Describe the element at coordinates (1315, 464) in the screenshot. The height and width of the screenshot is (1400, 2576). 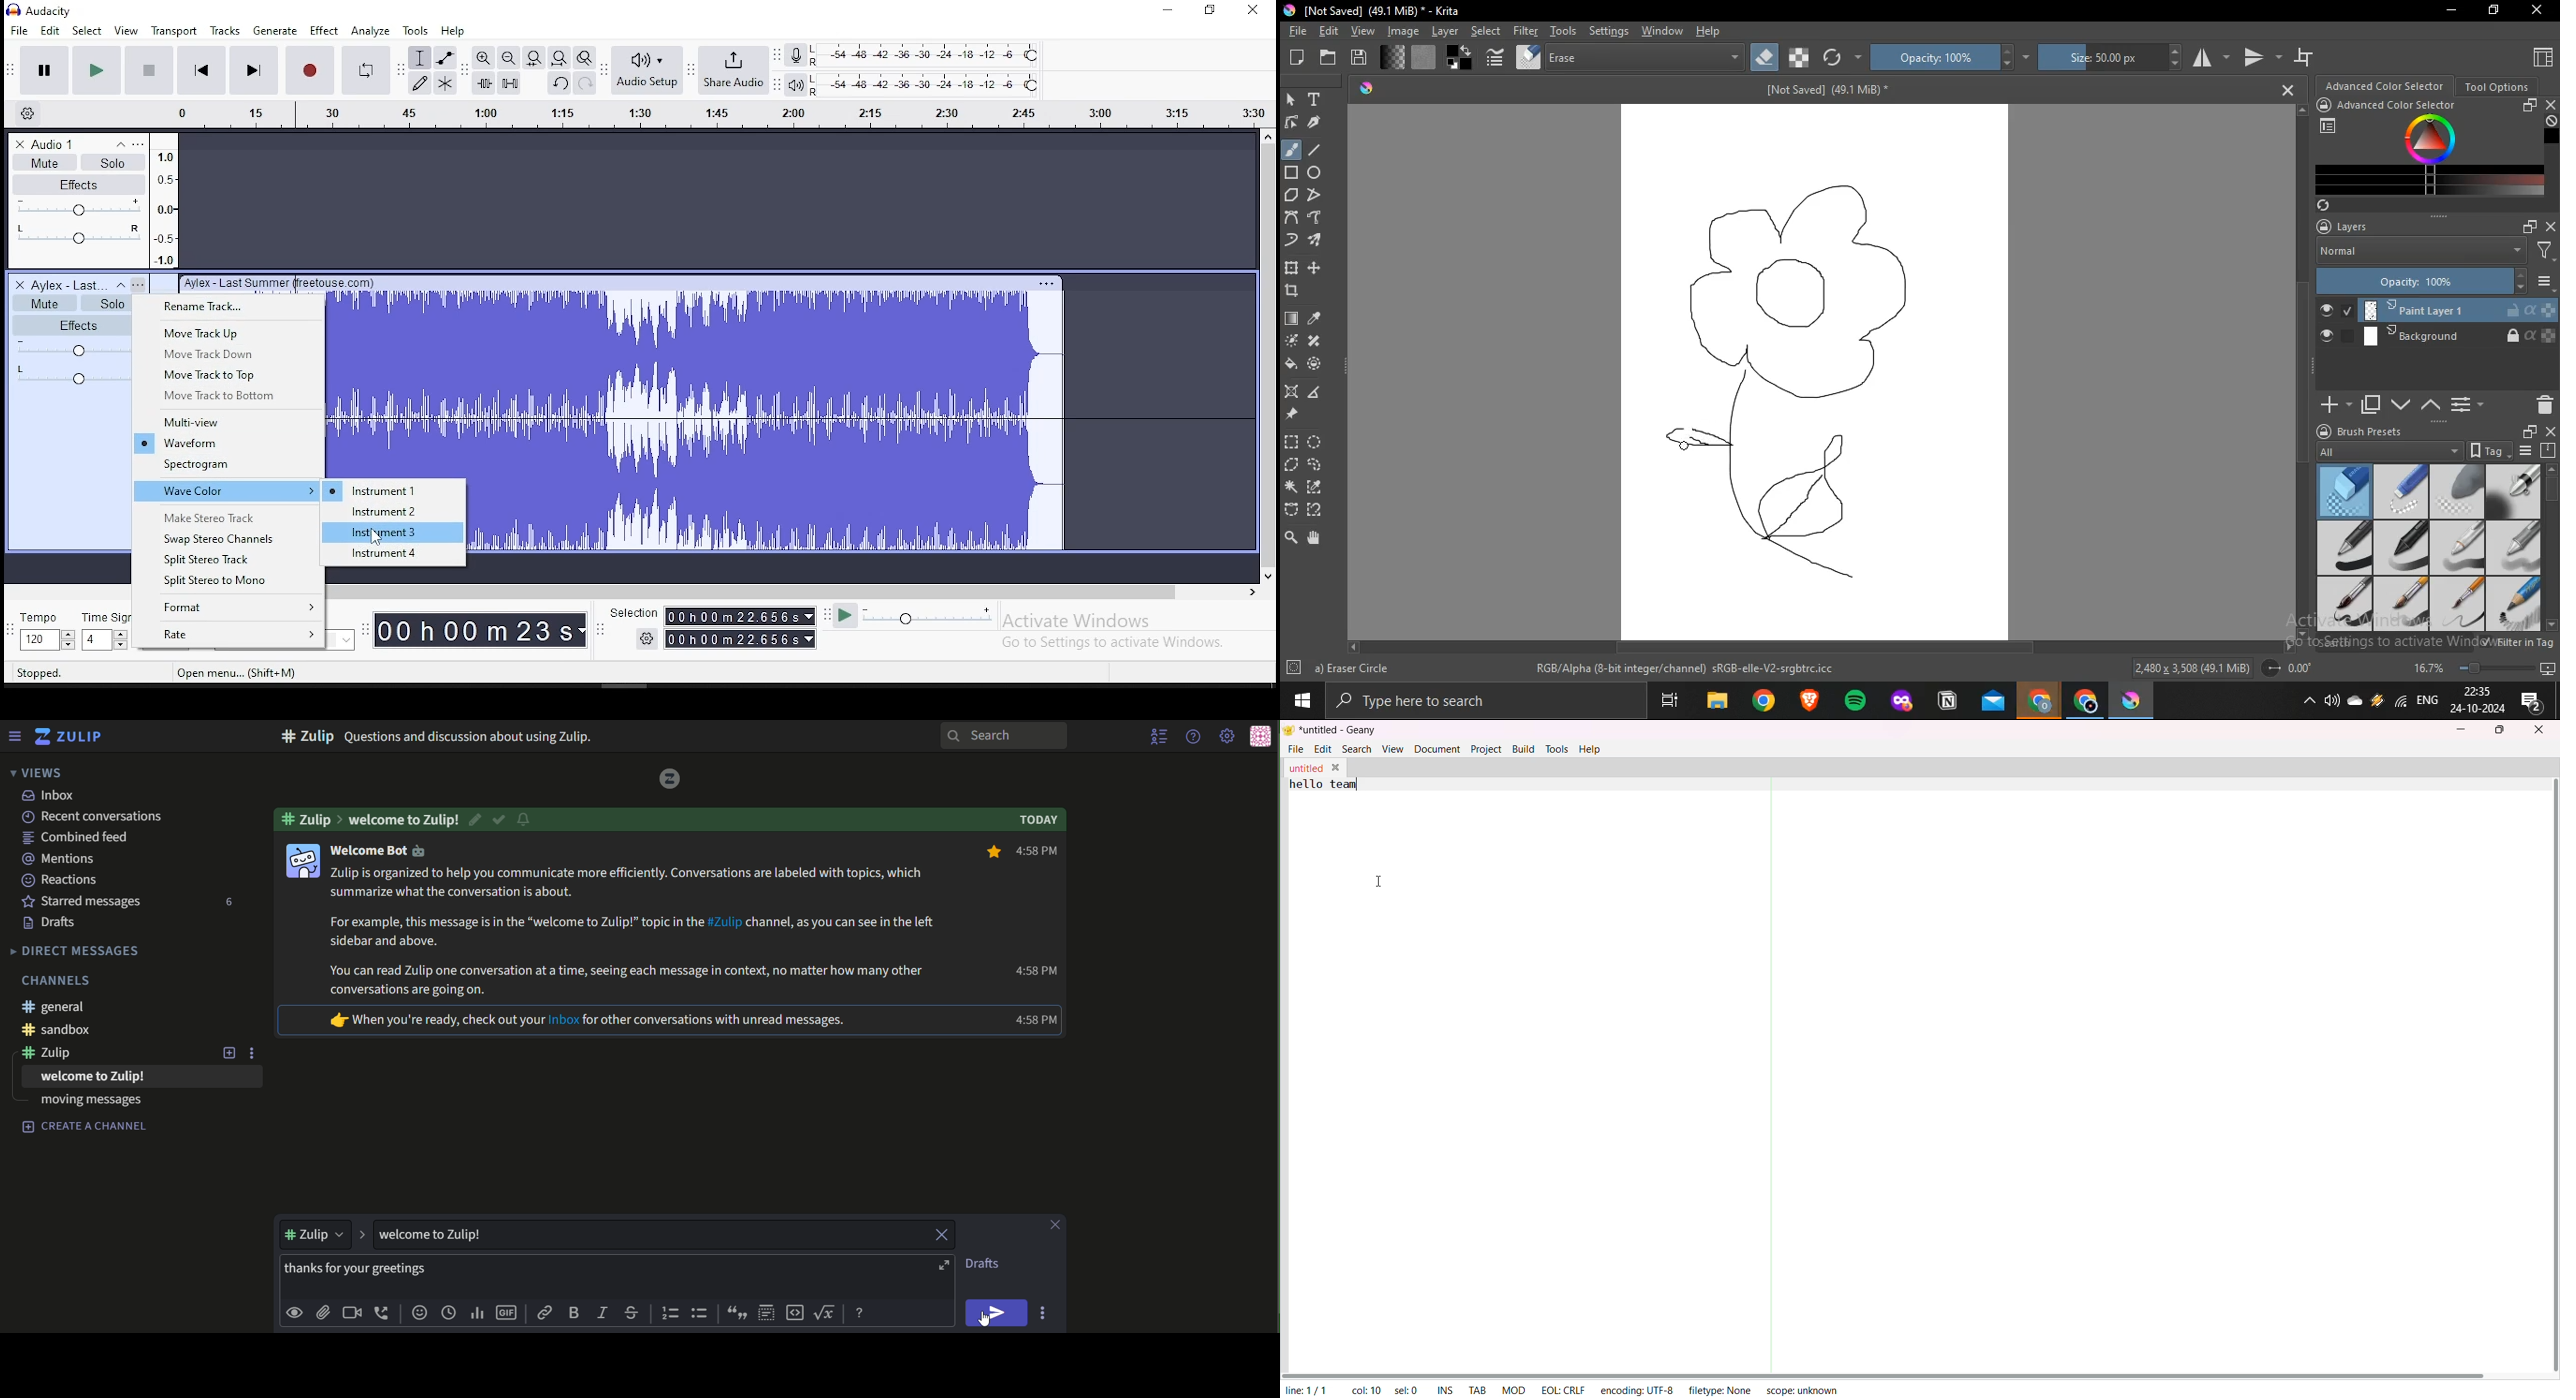
I see `freehand selection tool` at that location.